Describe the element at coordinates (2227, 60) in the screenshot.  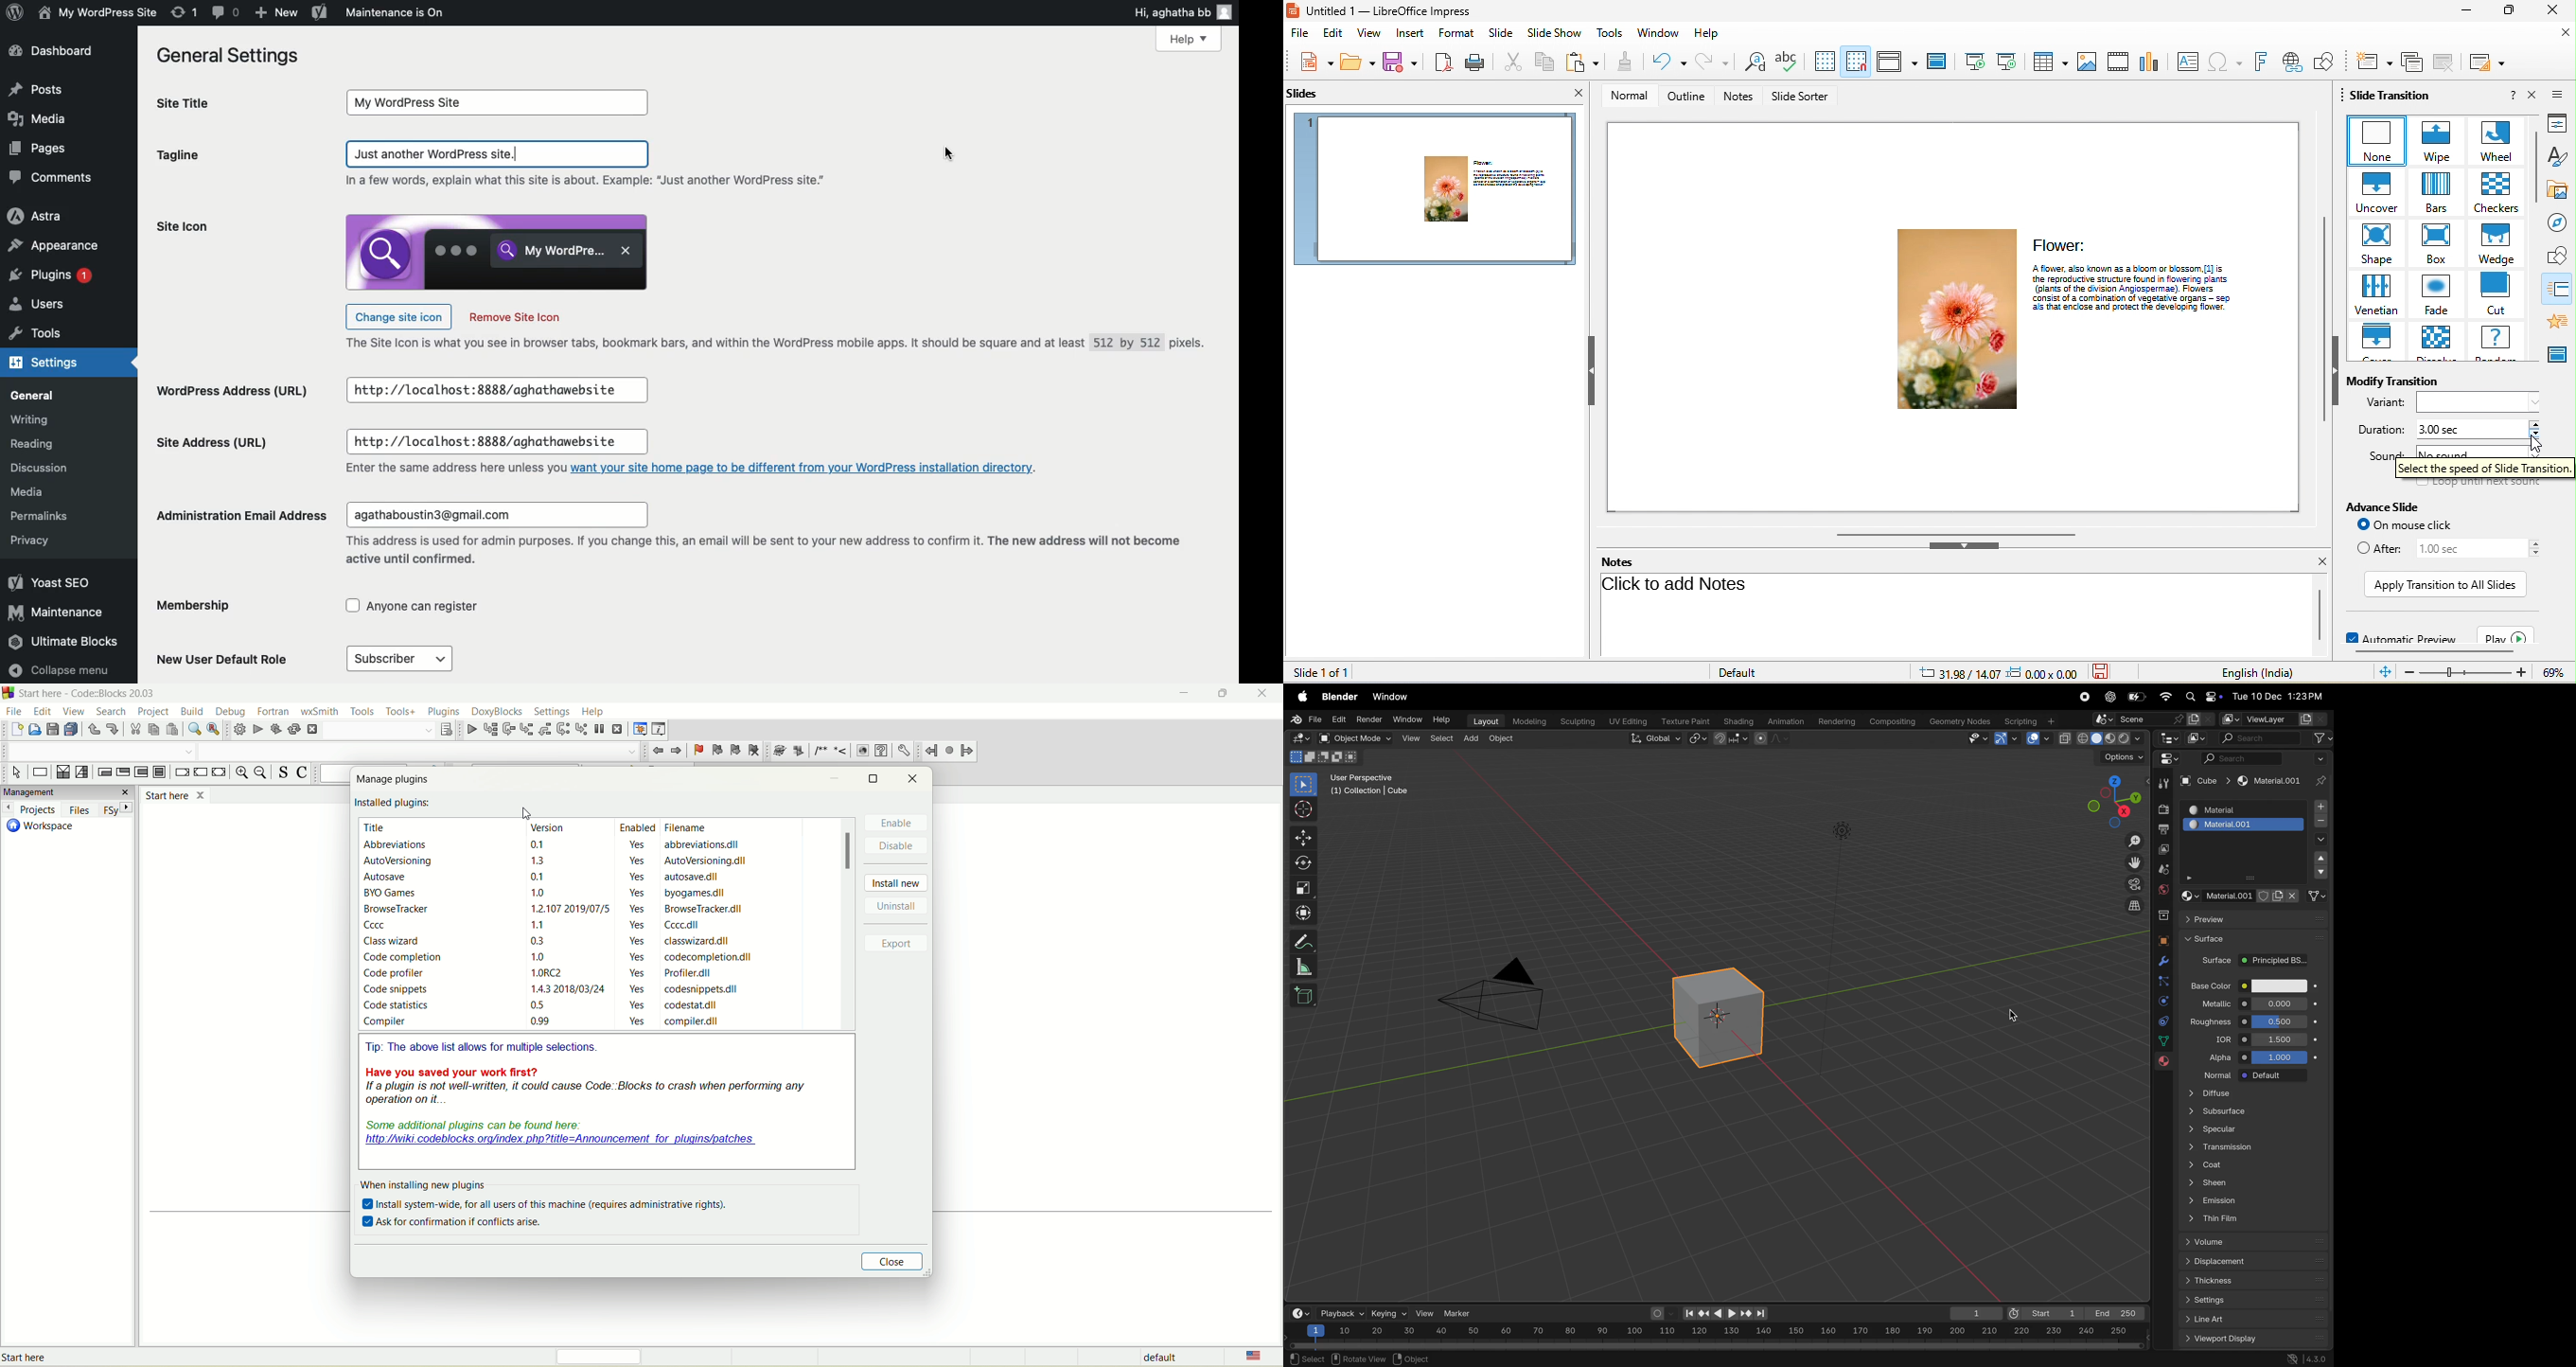
I see `special character` at that location.